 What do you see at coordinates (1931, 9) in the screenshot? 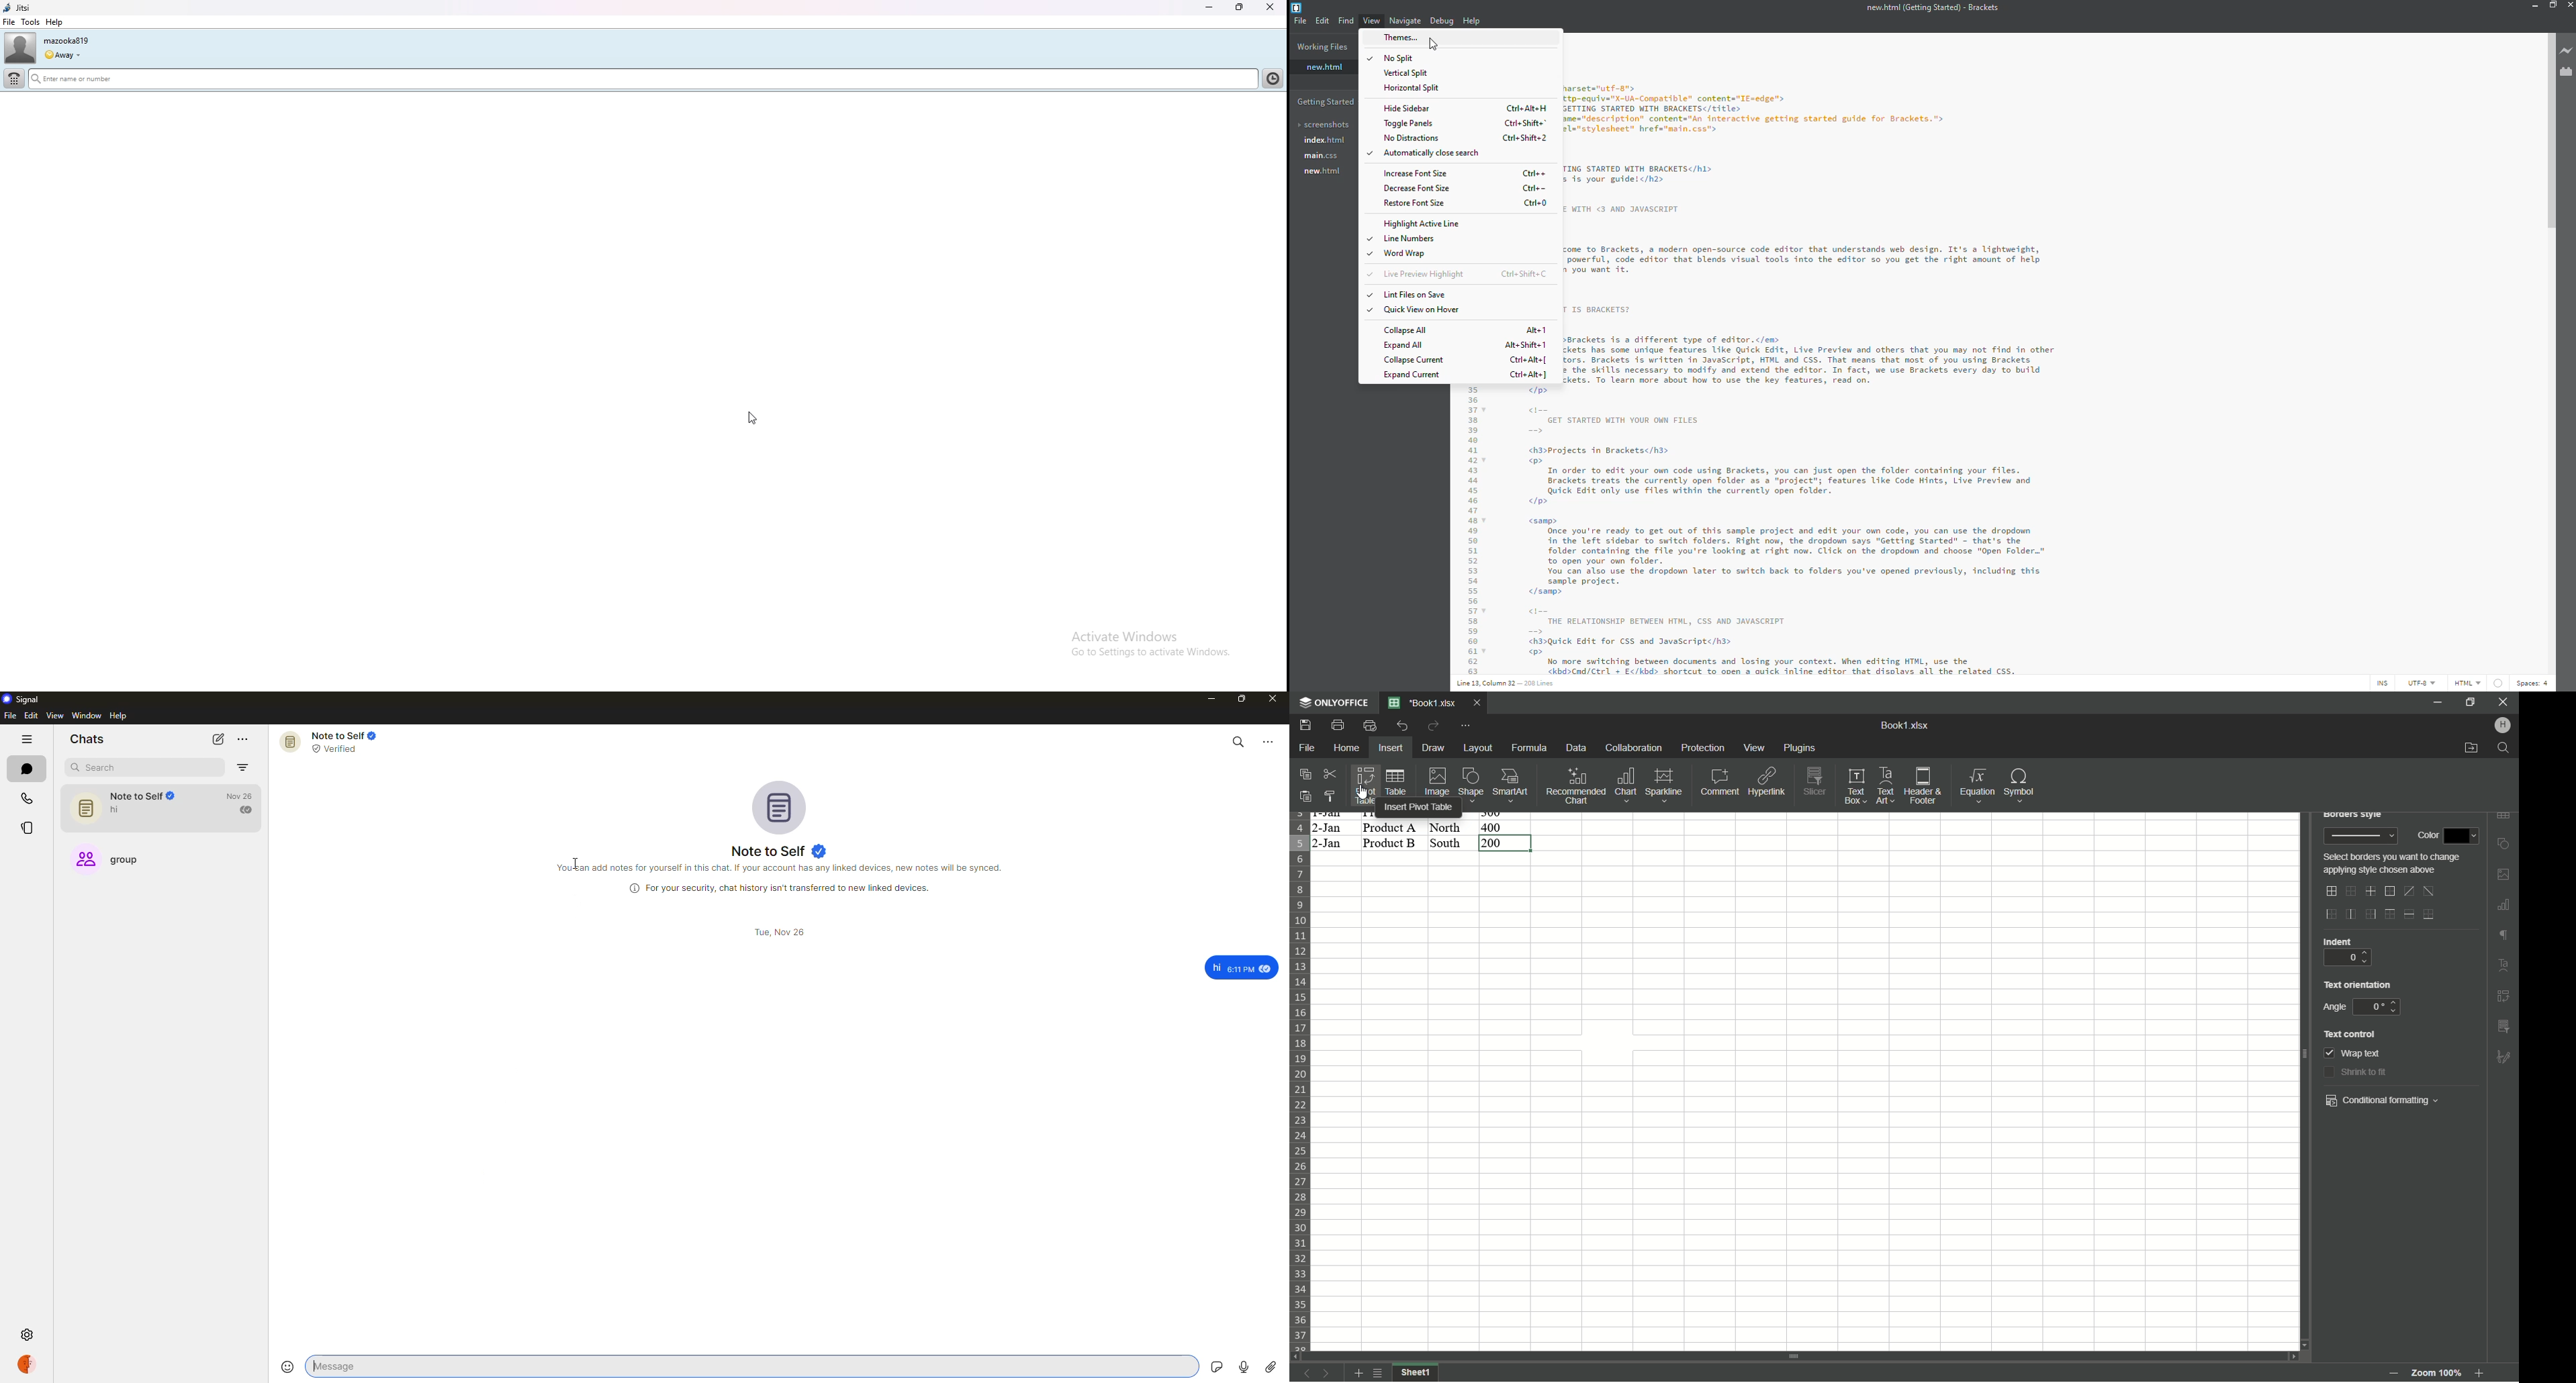
I see `brackets` at bounding box center [1931, 9].